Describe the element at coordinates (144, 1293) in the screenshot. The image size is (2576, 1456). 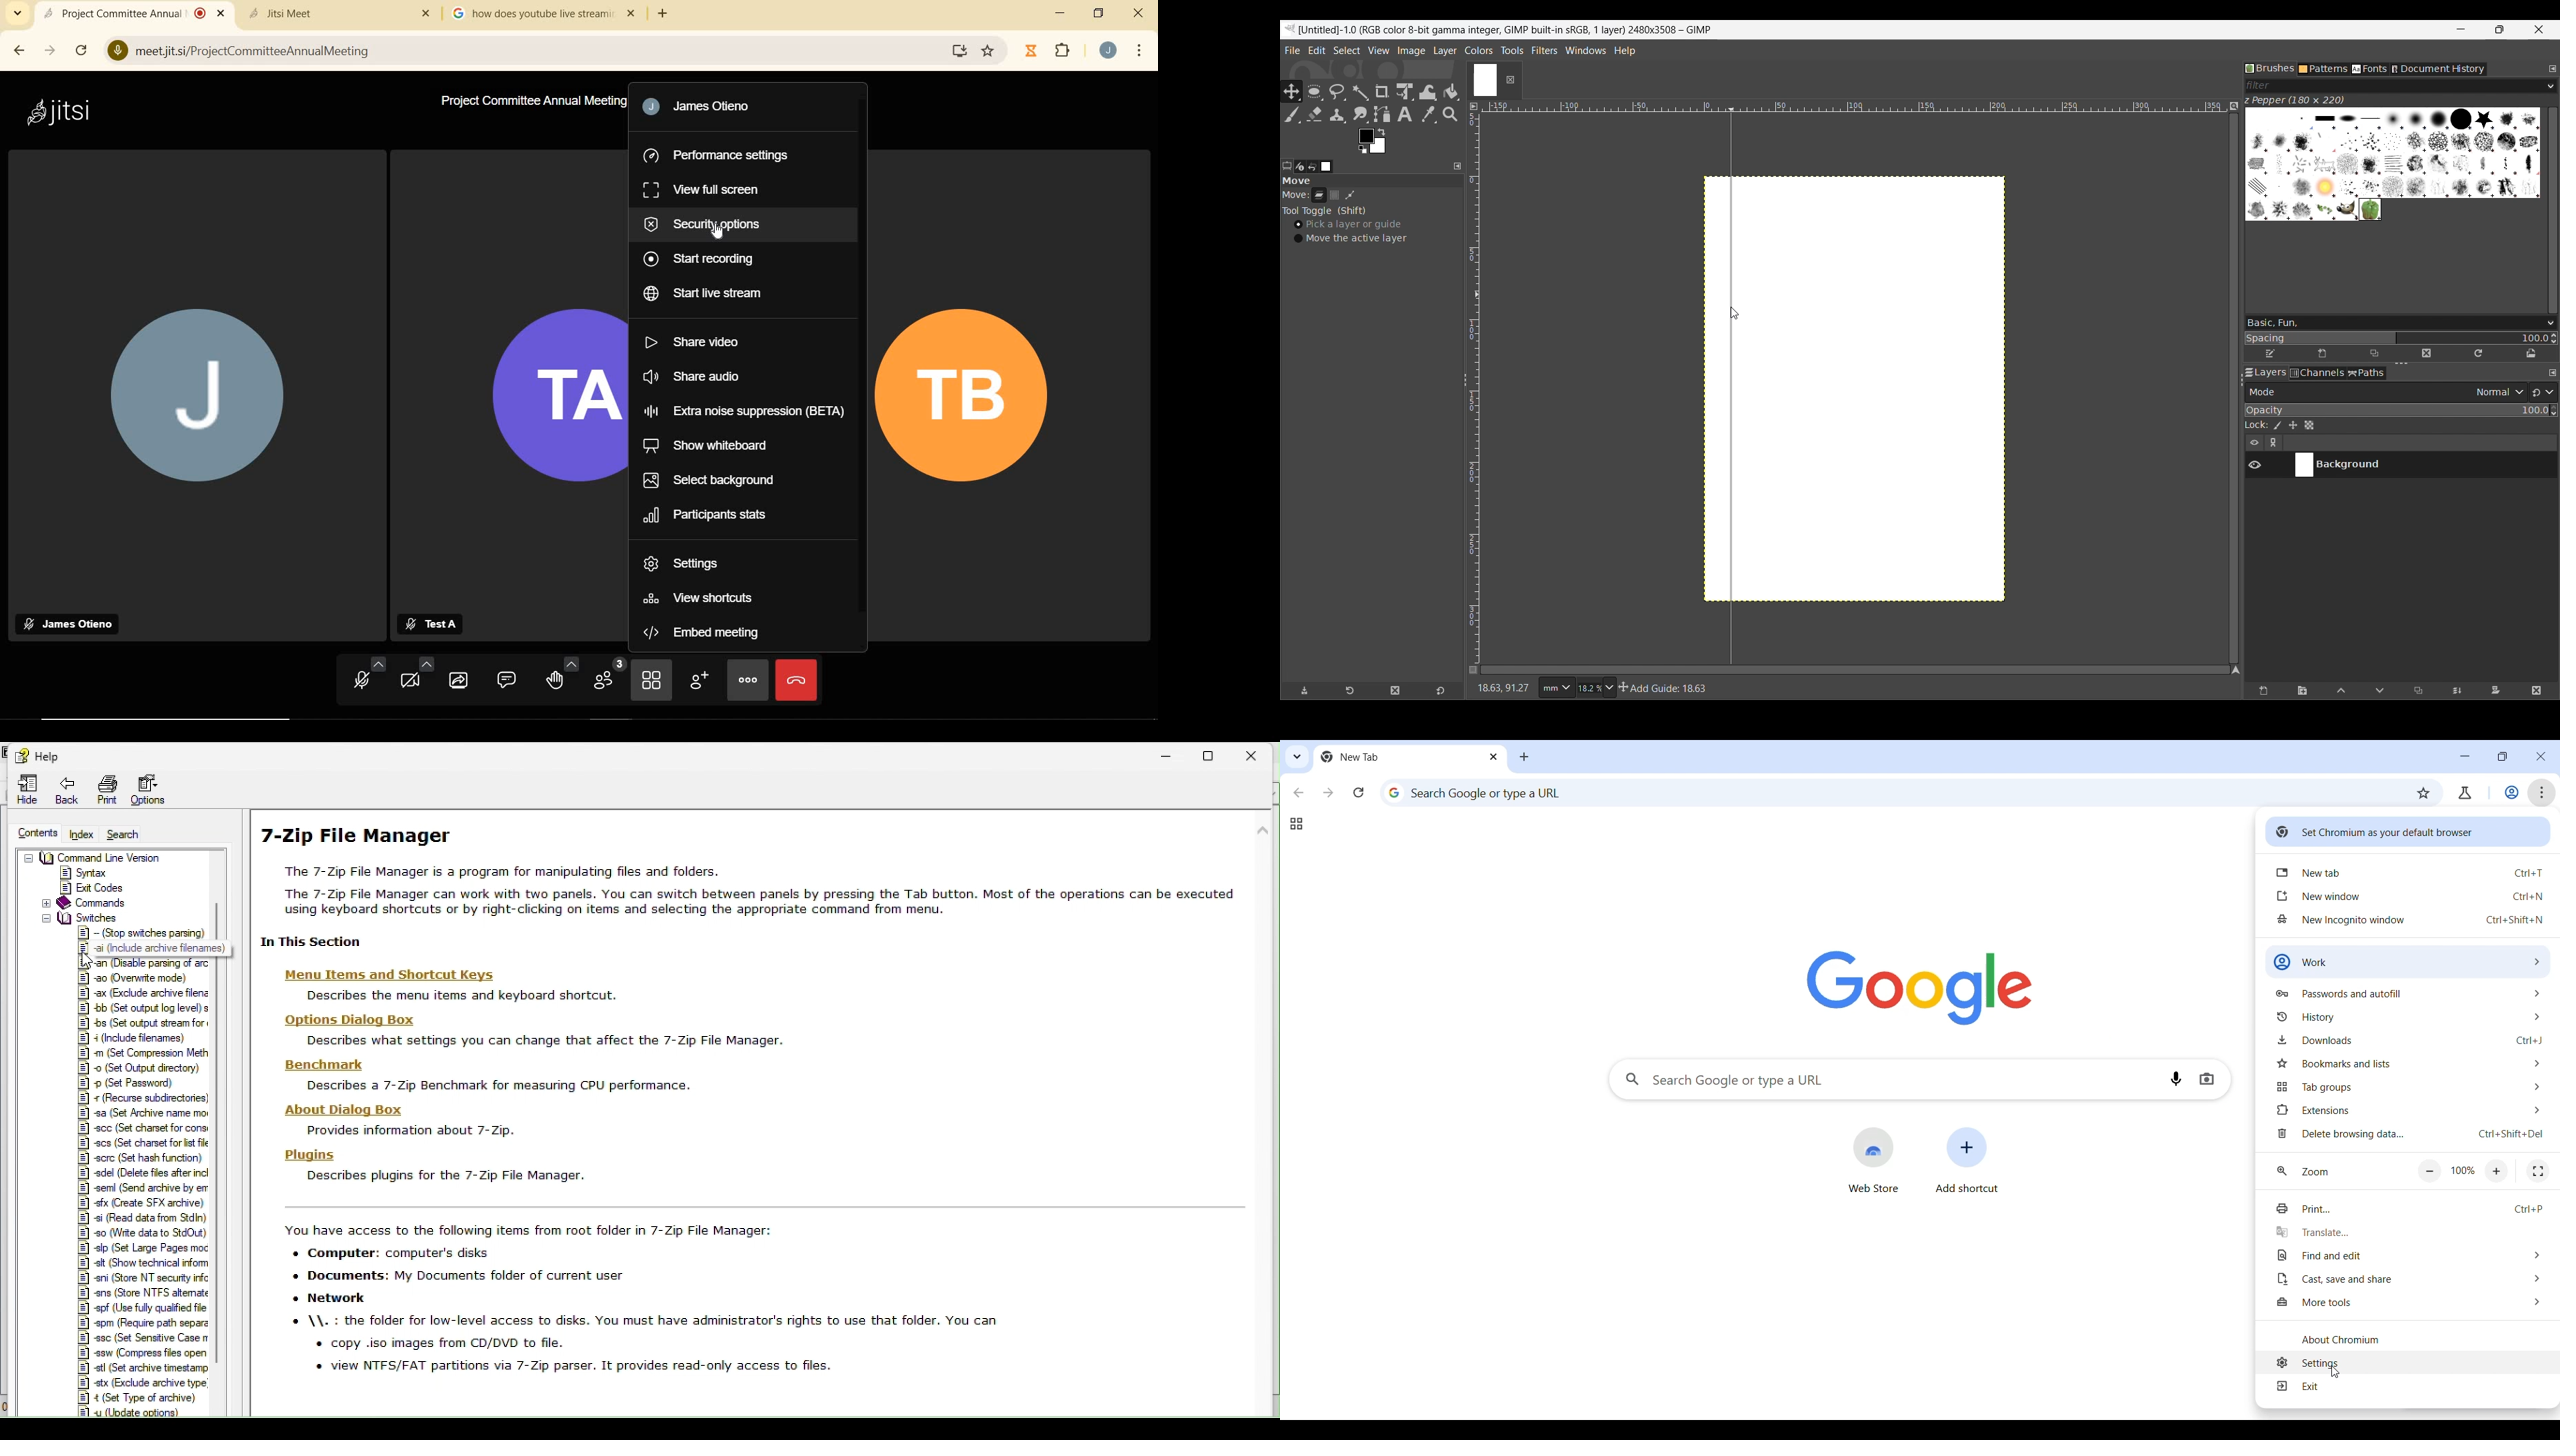
I see `§] ens (Store NTFS altemate` at that location.